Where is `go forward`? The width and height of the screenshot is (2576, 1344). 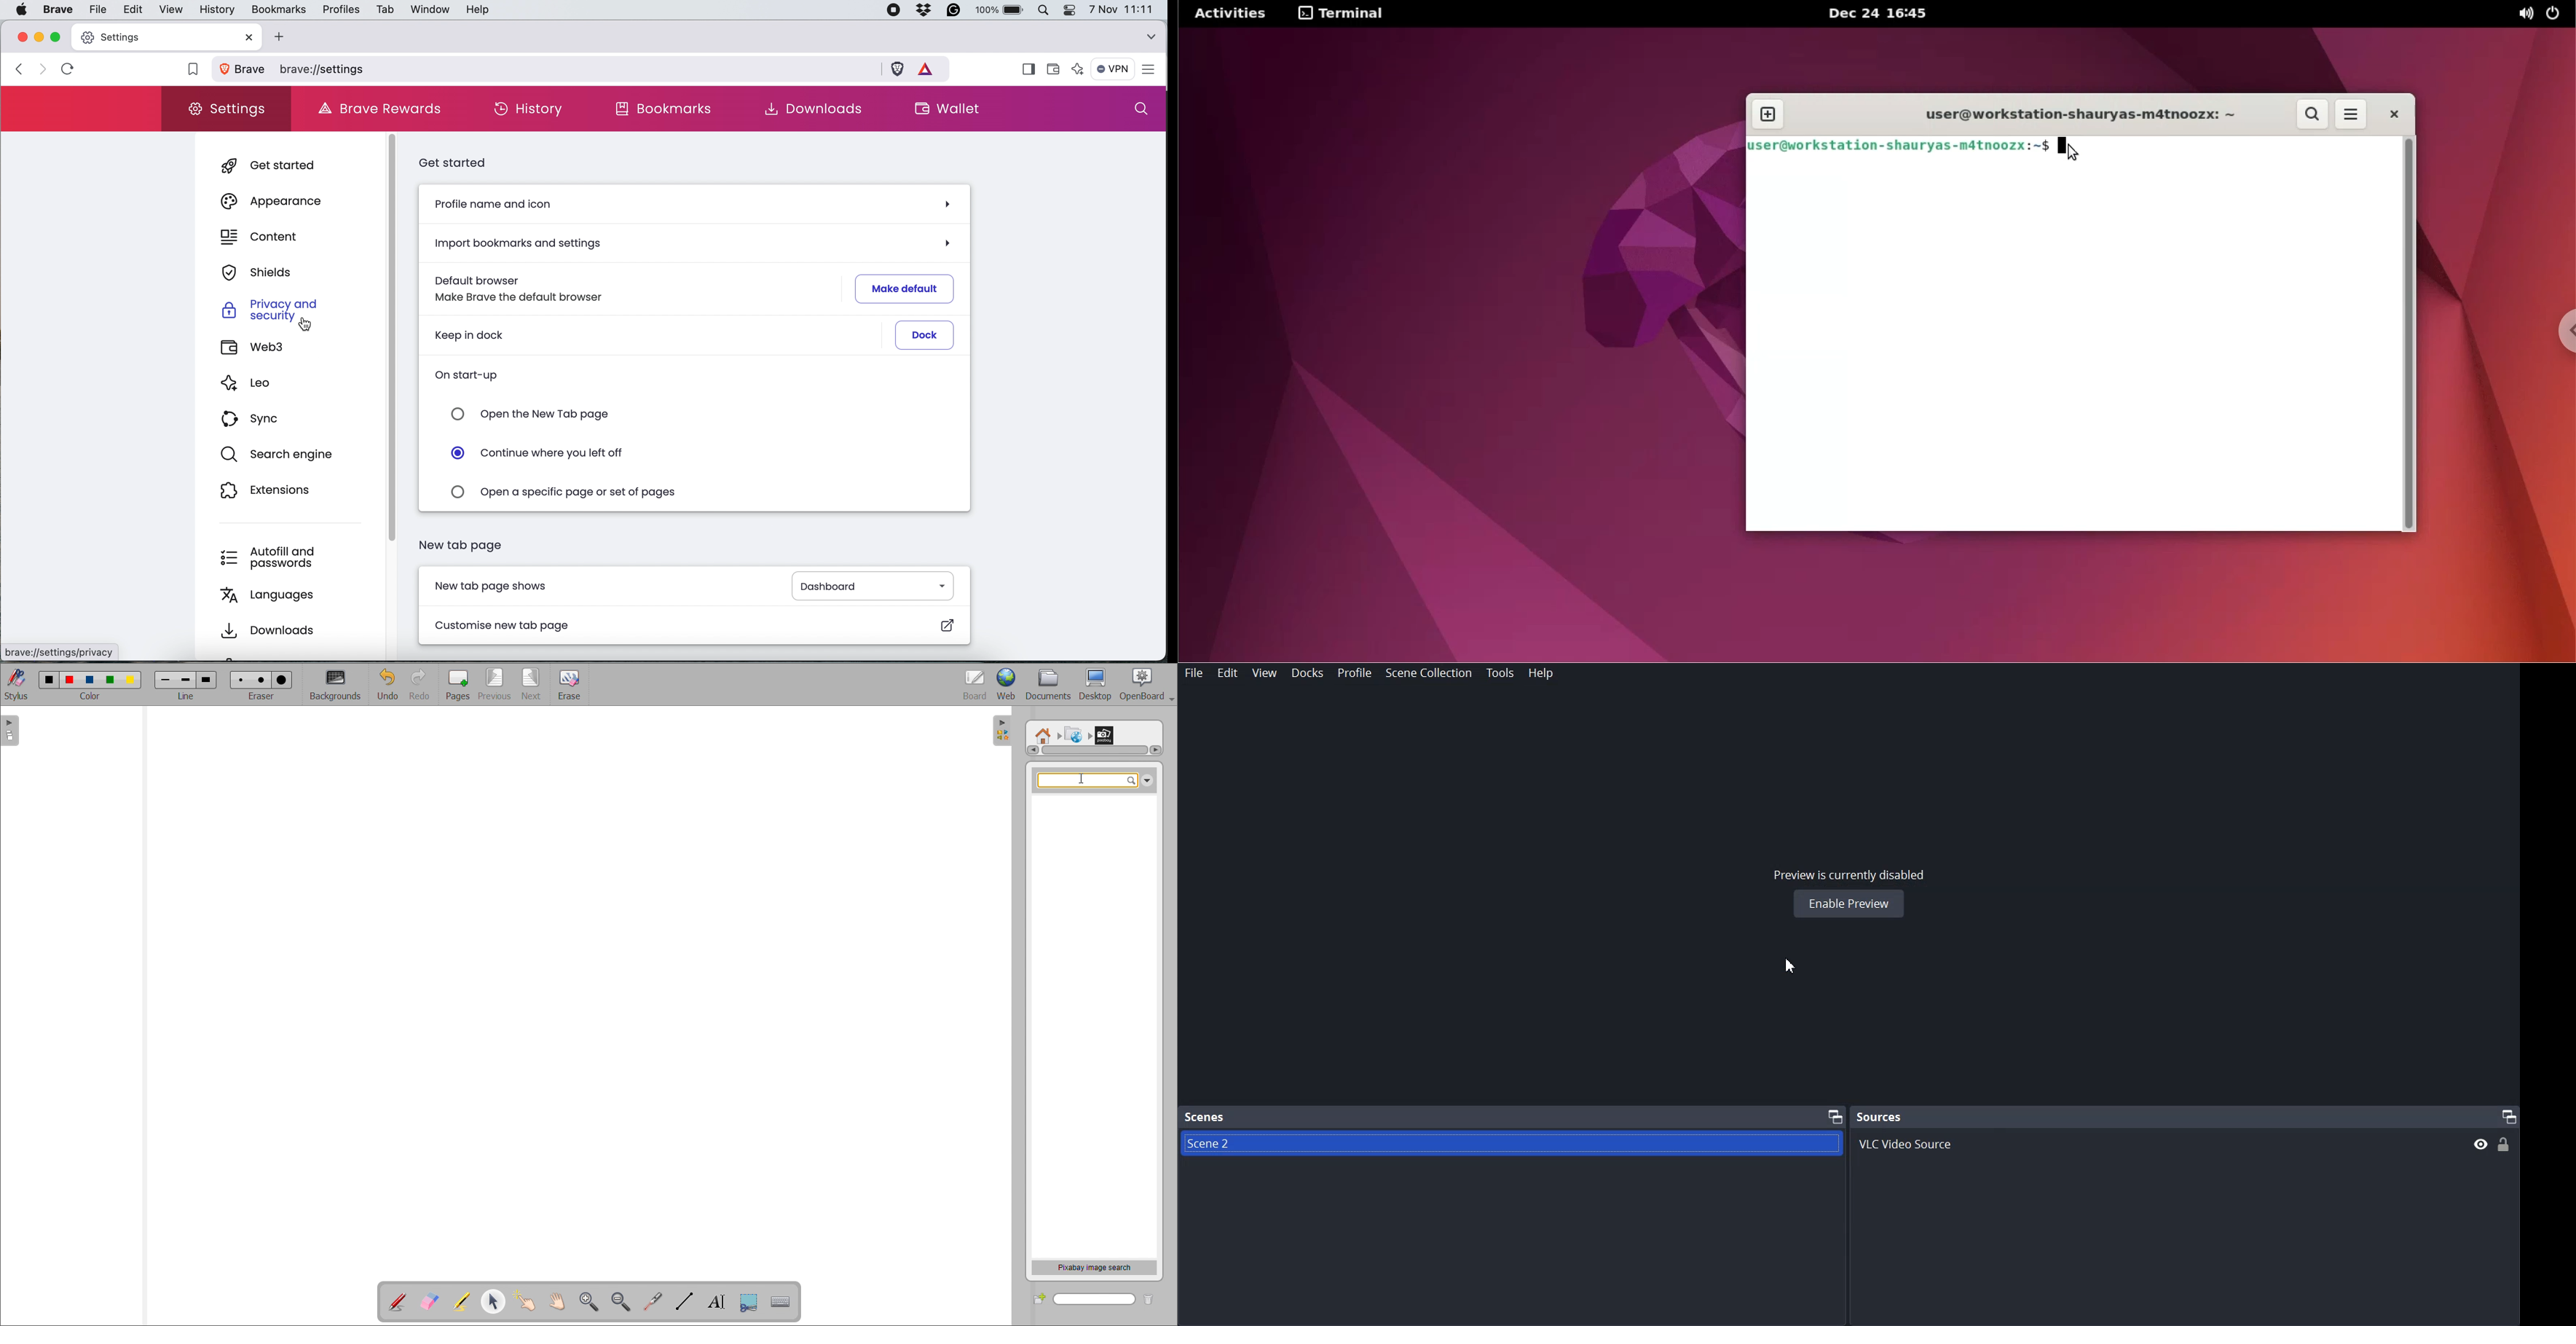
go forward is located at coordinates (39, 69).